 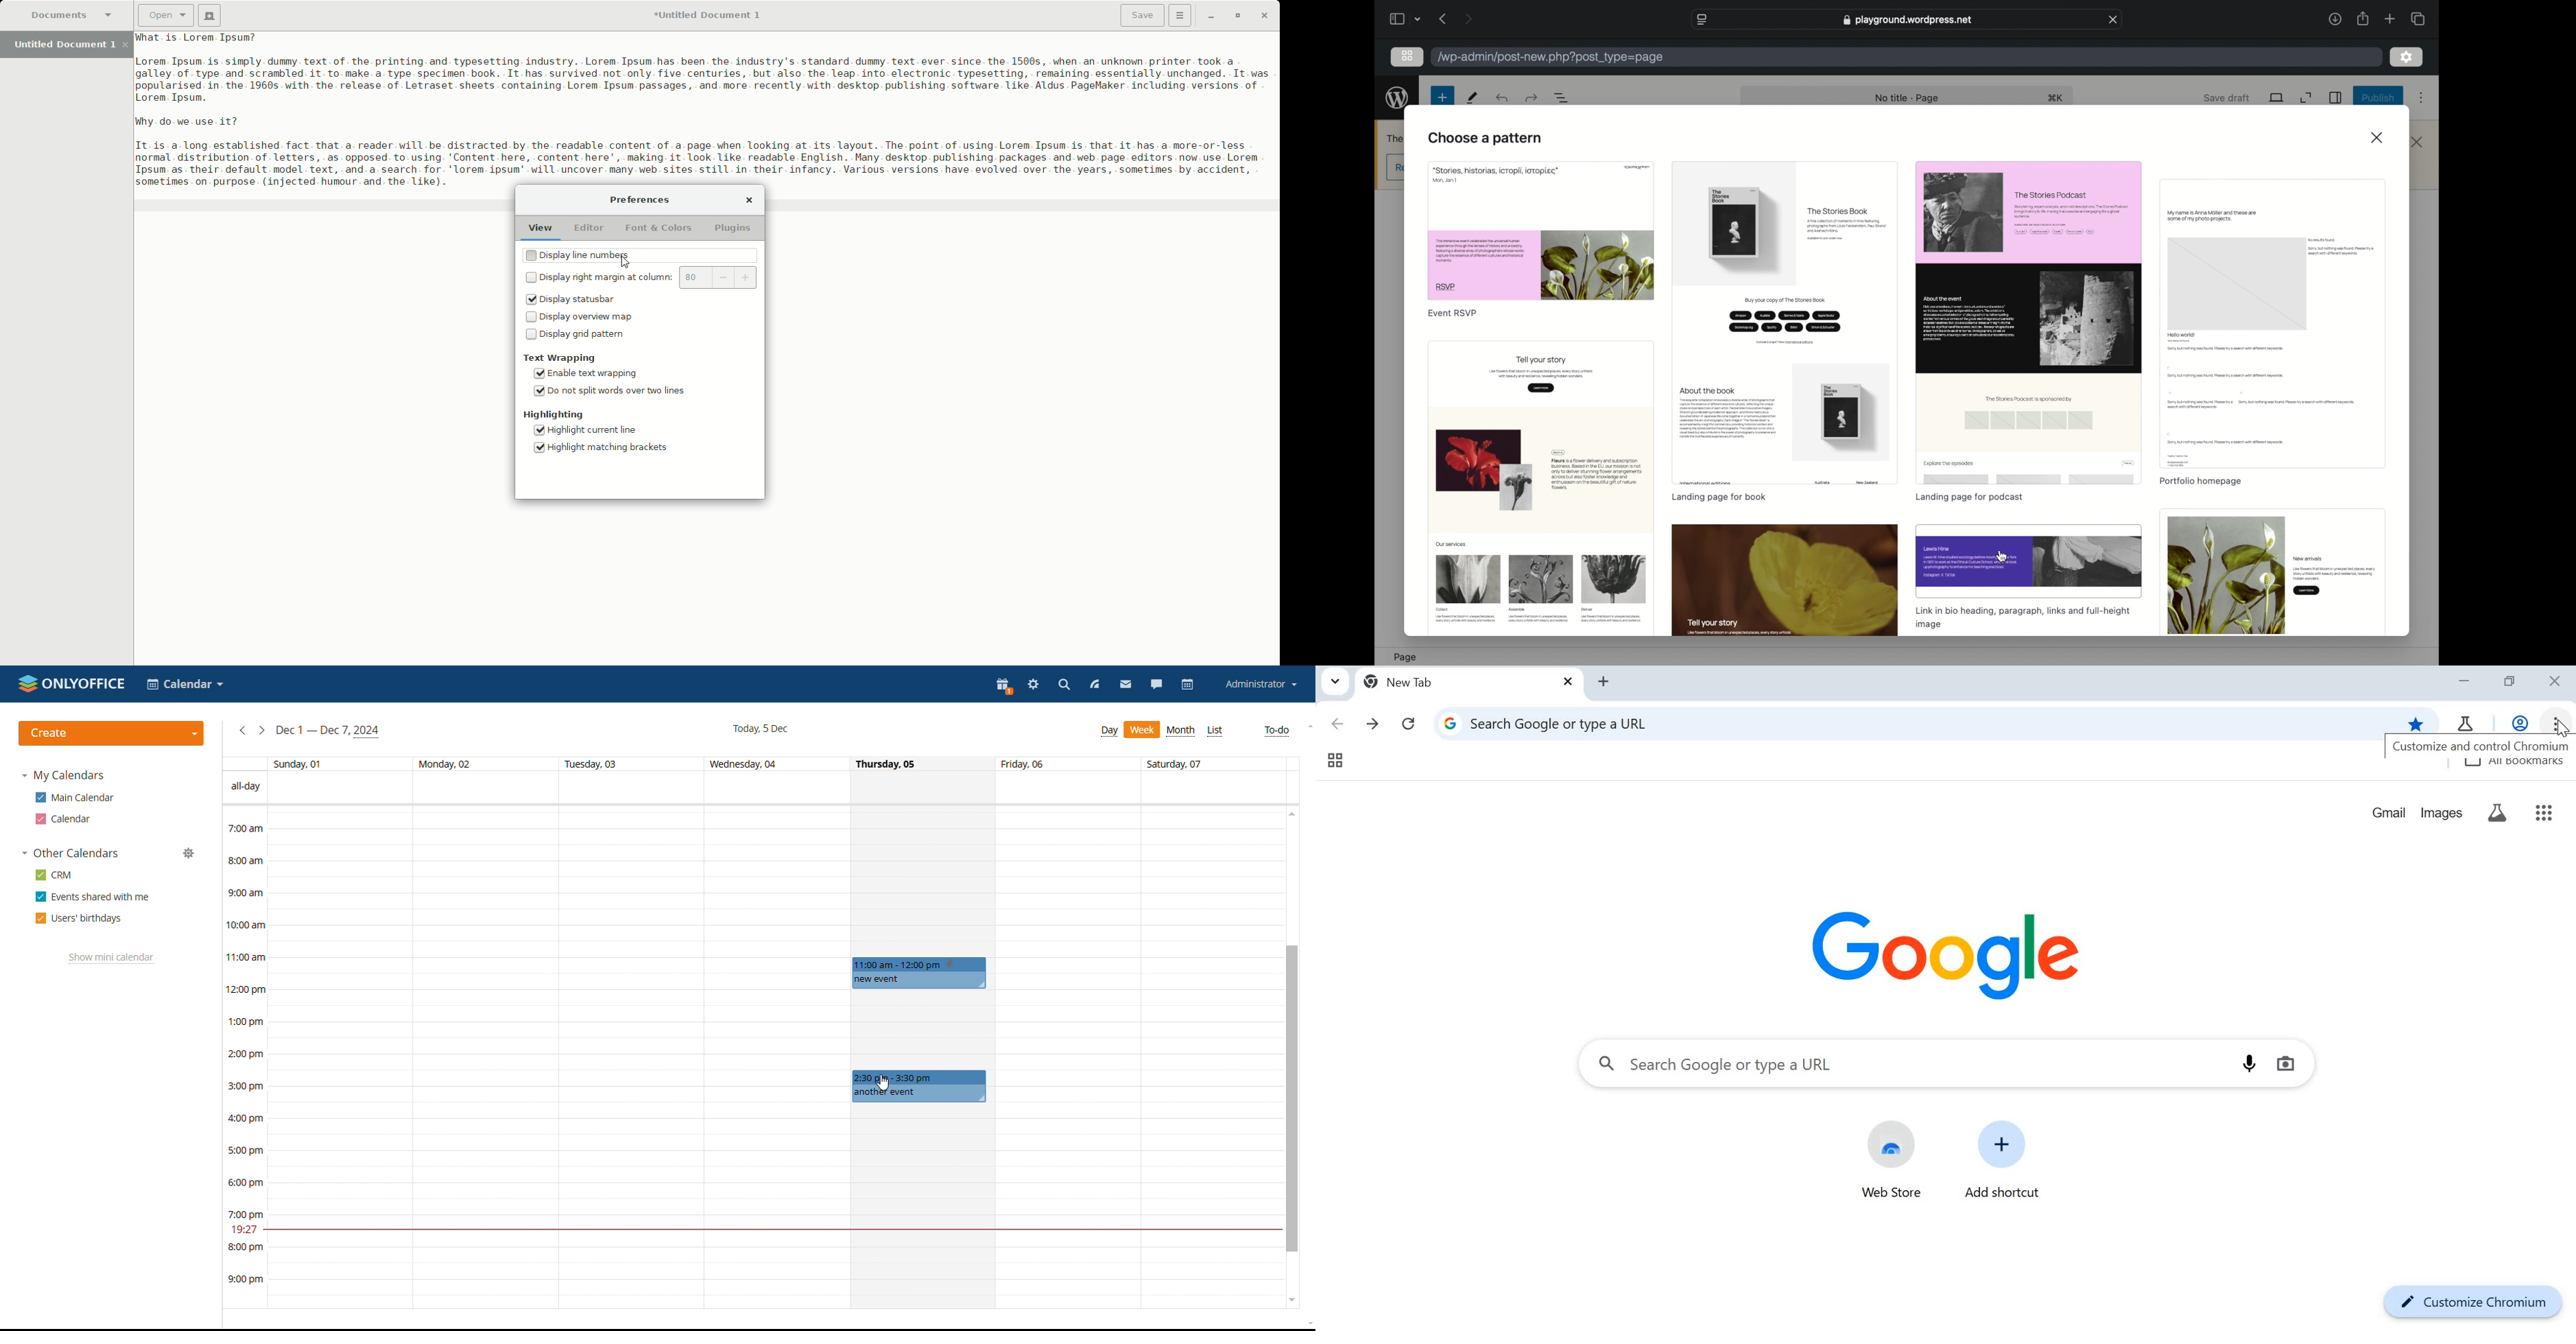 What do you see at coordinates (2545, 814) in the screenshot?
I see `google apps` at bounding box center [2545, 814].